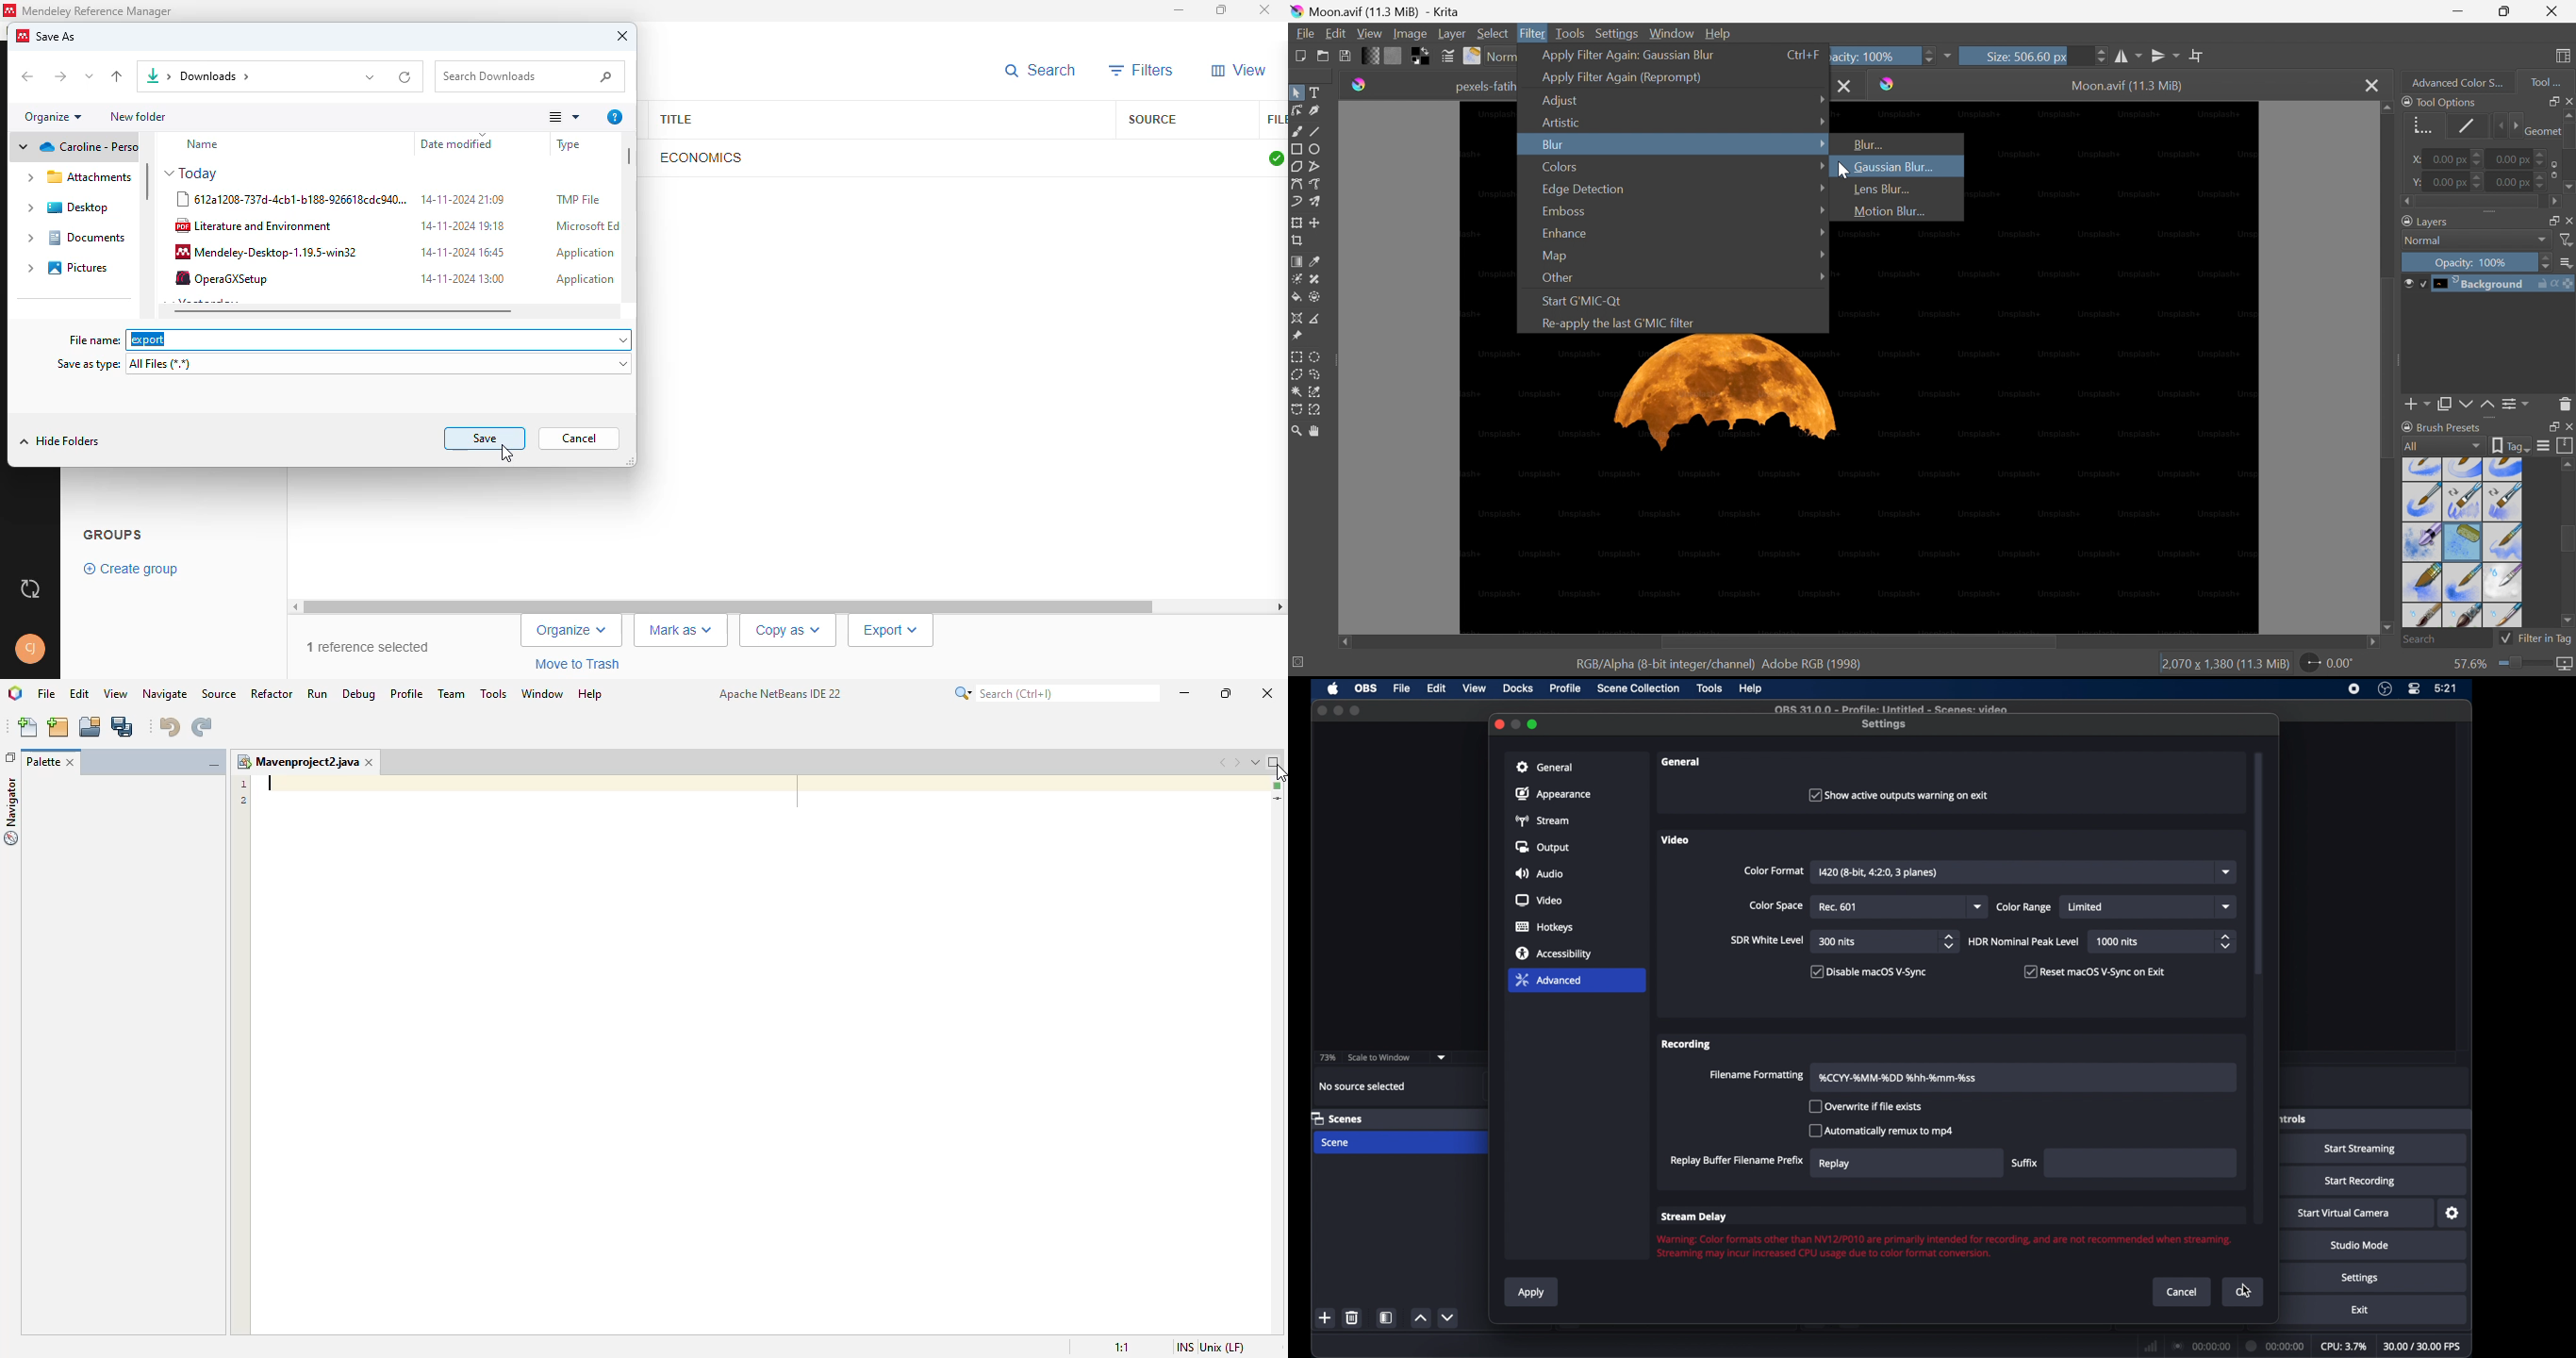  Describe the element at coordinates (2568, 114) in the screenshot. I see `Scroll up` at that location.